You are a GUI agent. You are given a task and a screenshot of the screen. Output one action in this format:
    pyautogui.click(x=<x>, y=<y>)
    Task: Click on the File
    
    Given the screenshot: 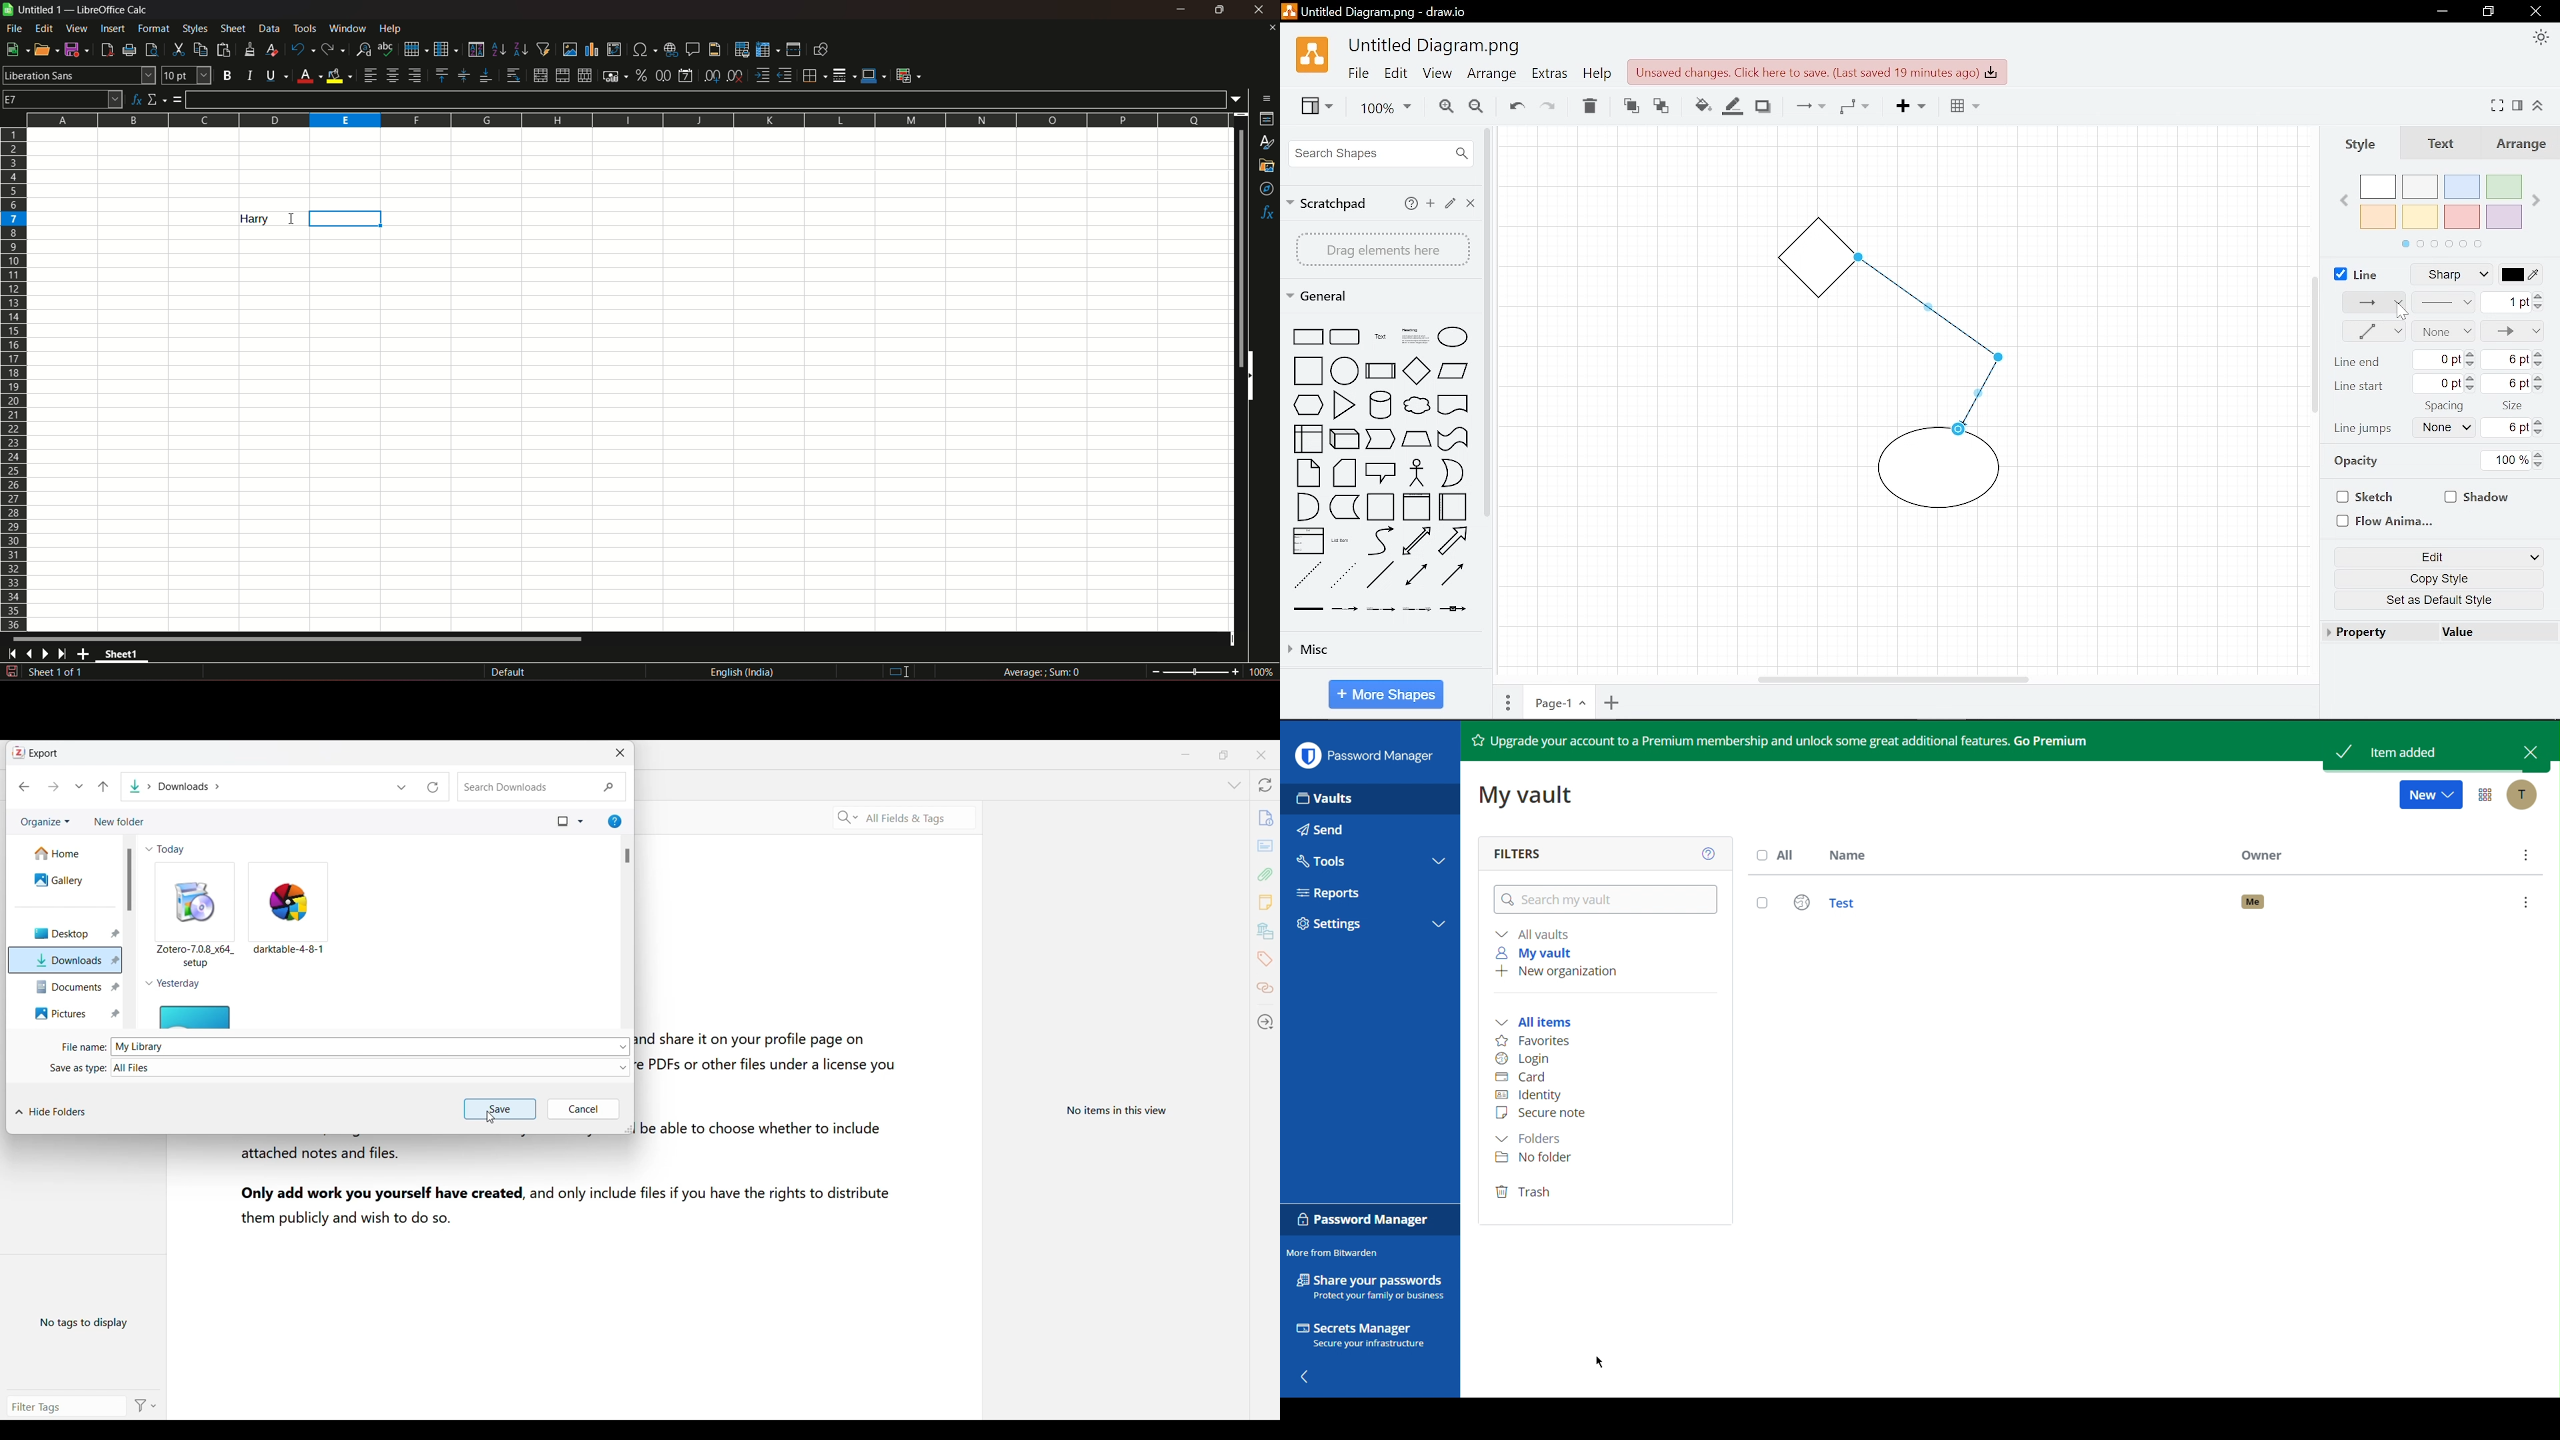 What is the action you would take?
    pyautogui.click(x=197, y=1016)
    